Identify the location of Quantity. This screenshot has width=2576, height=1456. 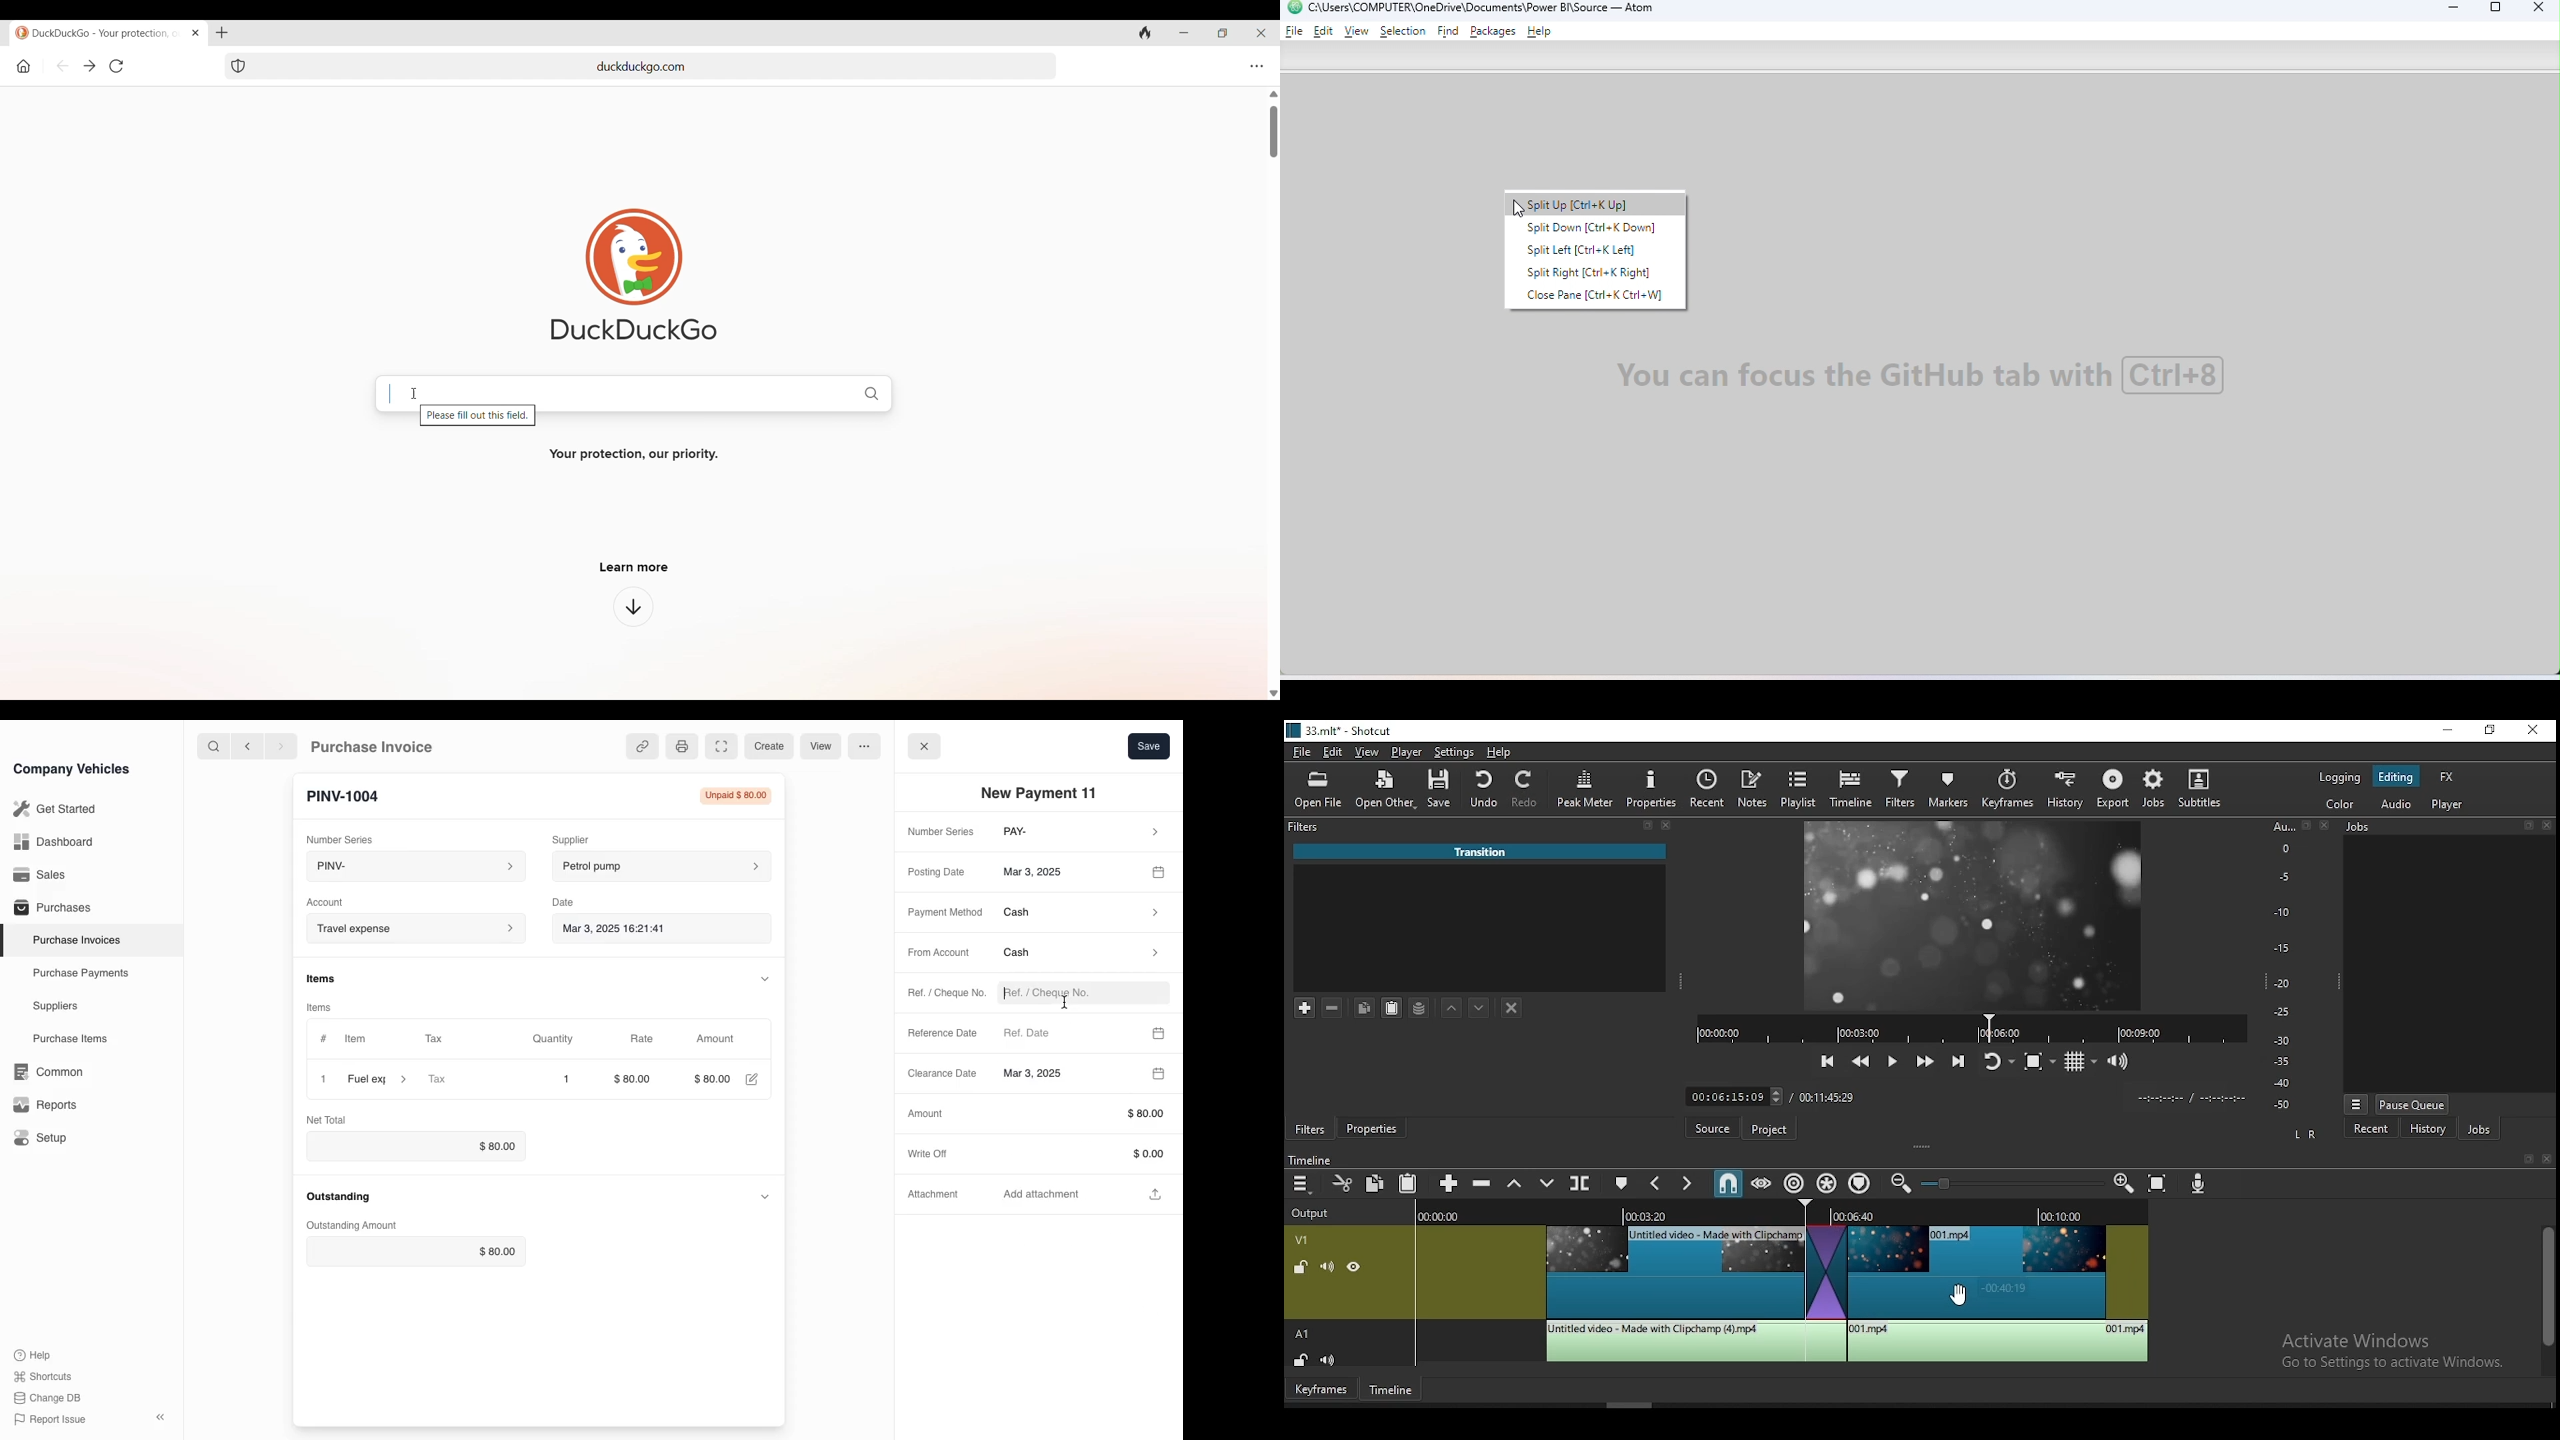
(561, 1039).